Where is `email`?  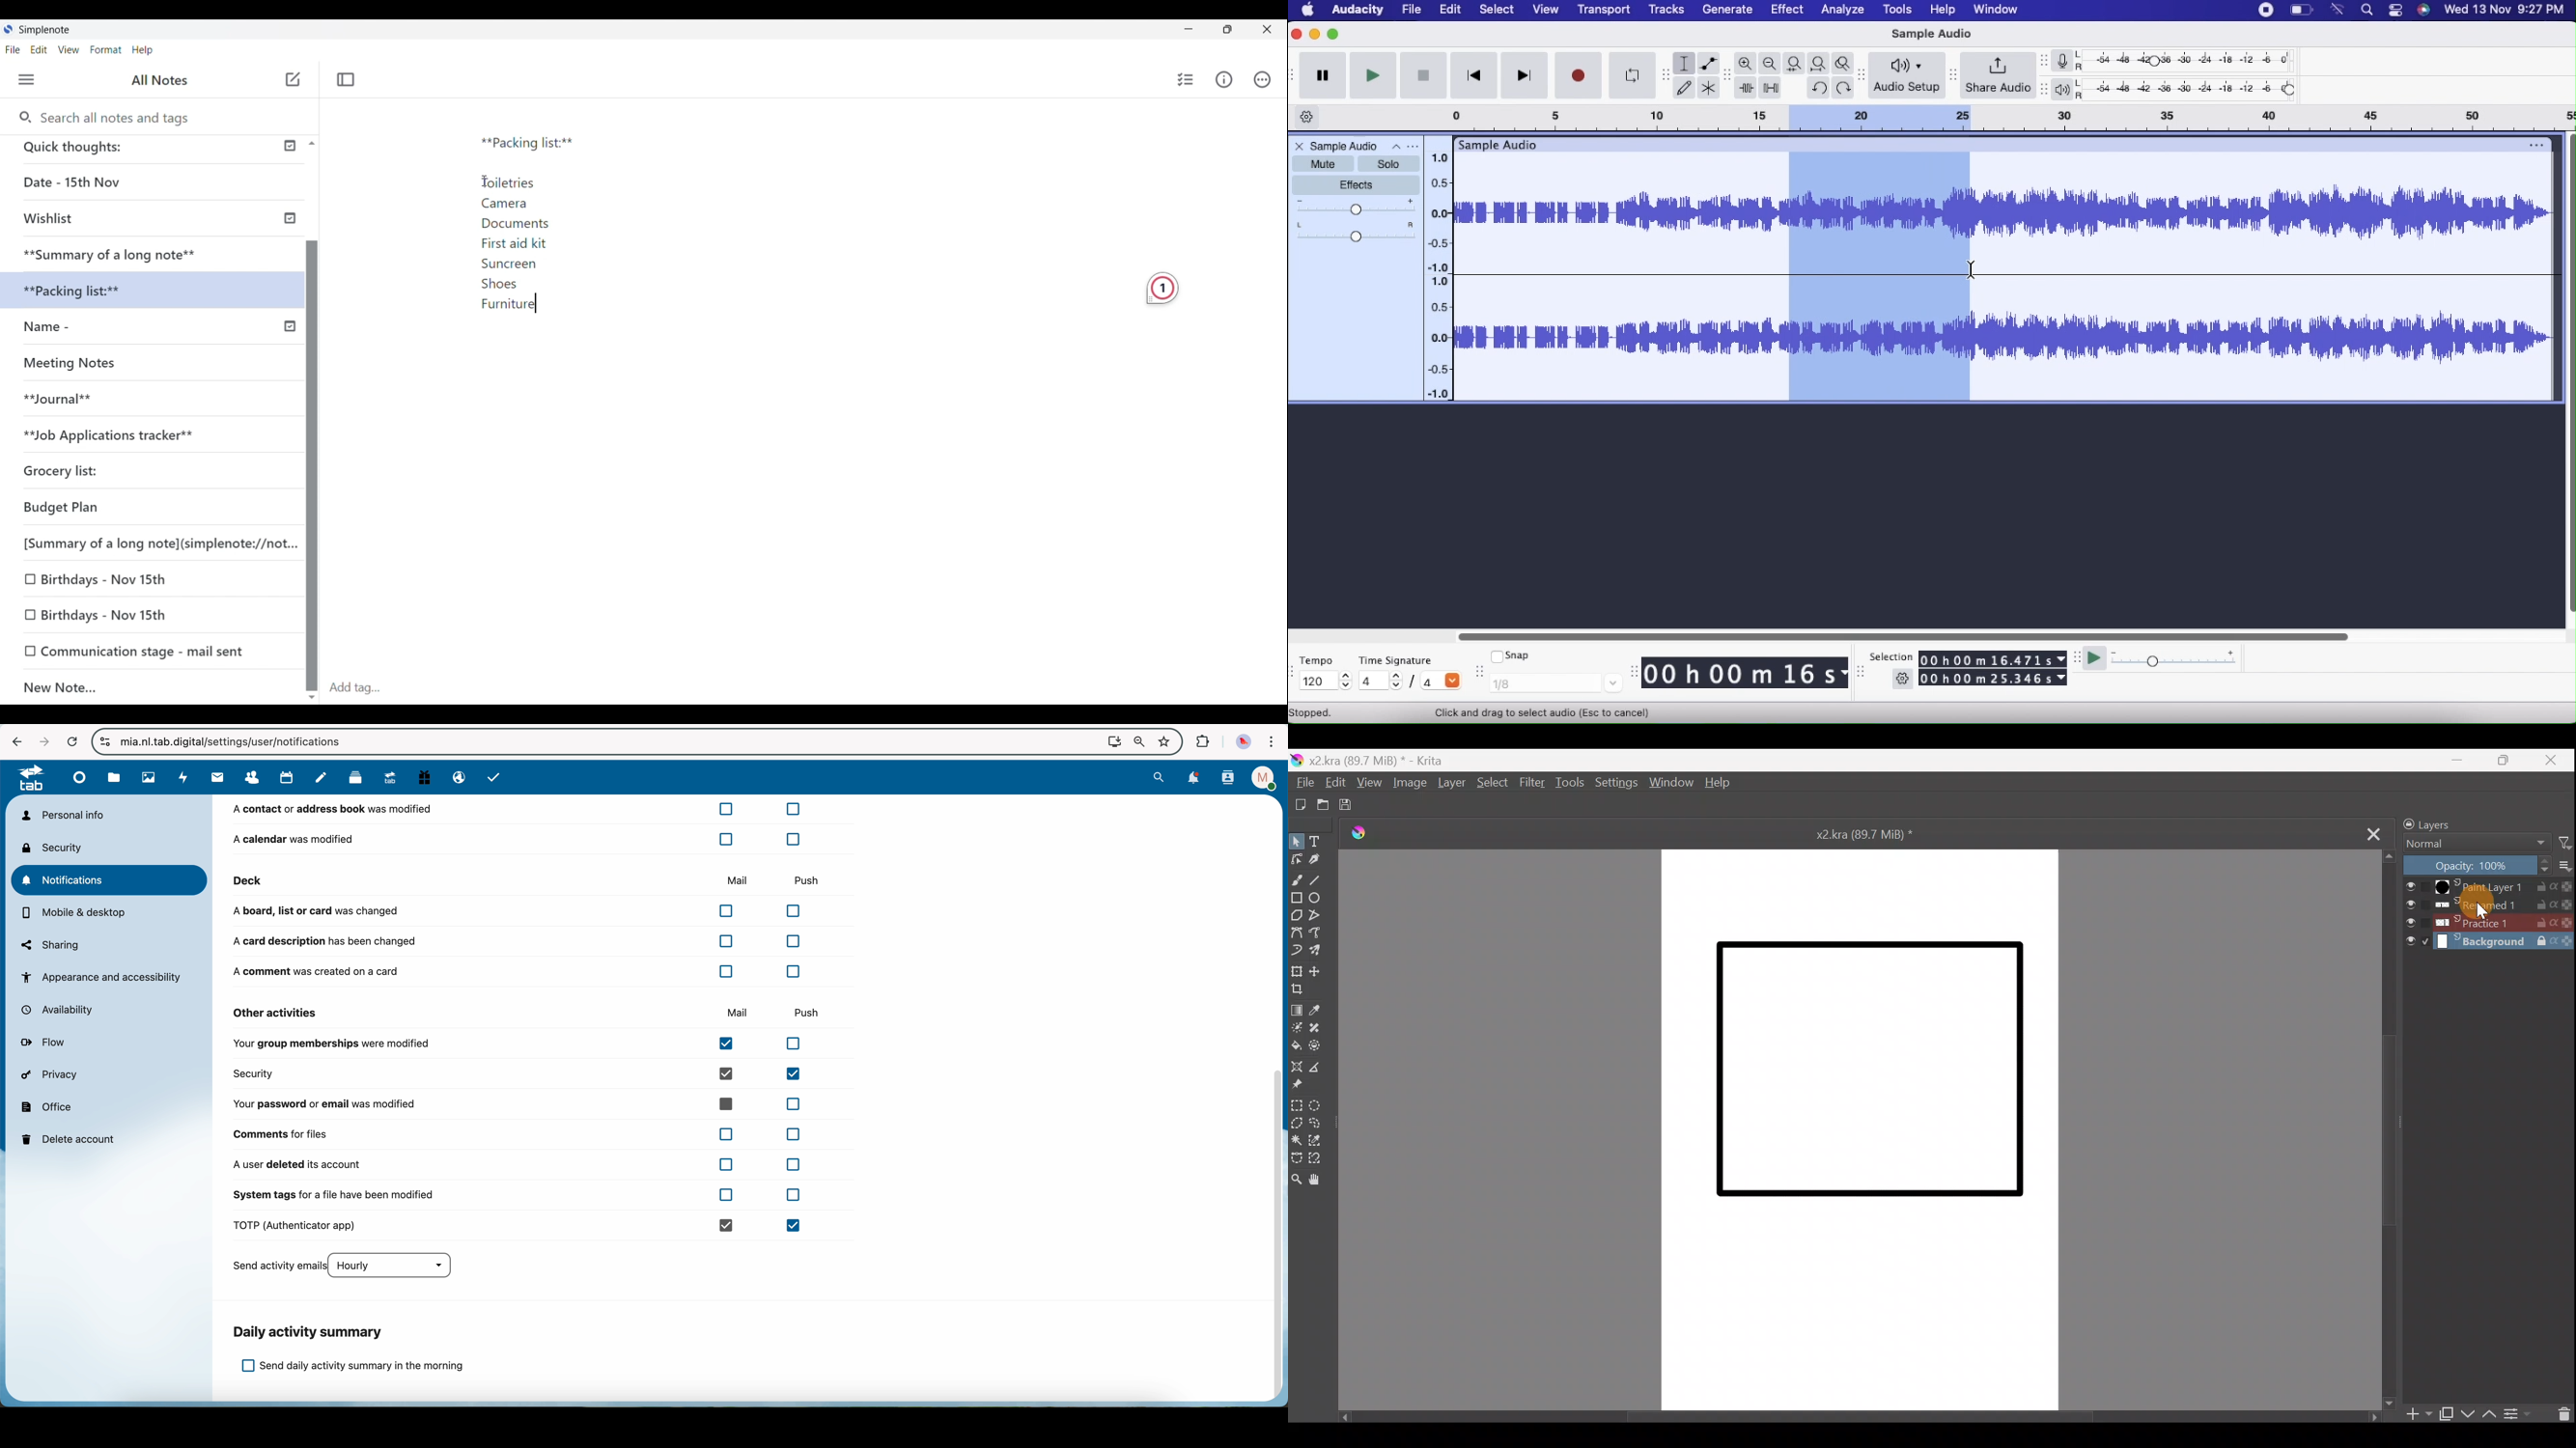 email is located at coordinates (457, 778).